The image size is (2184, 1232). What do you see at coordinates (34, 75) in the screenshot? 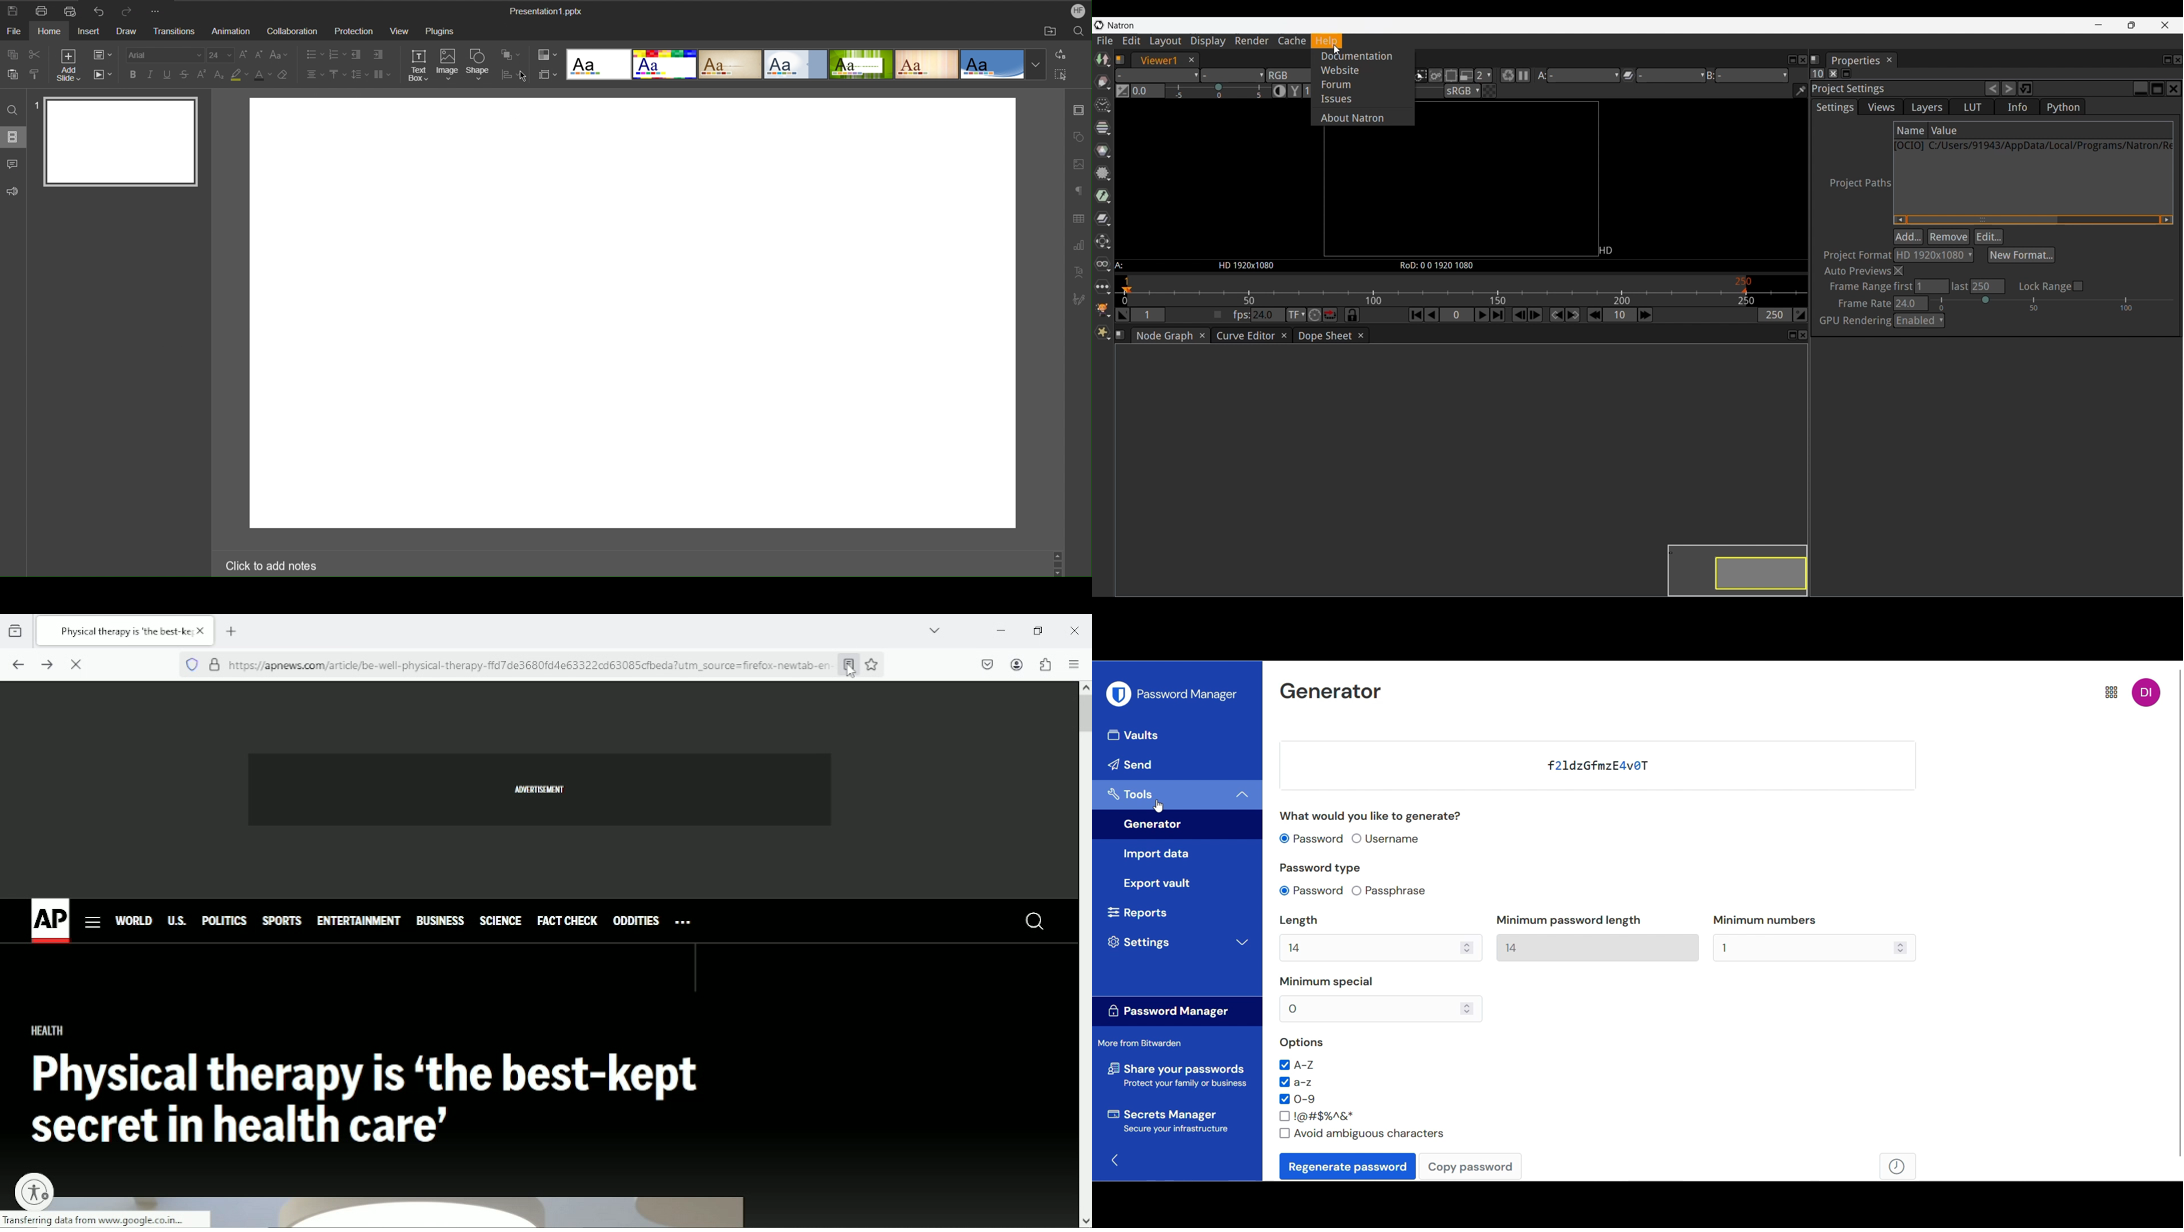
I see `Copy Style` at bounding box center [34, 75].